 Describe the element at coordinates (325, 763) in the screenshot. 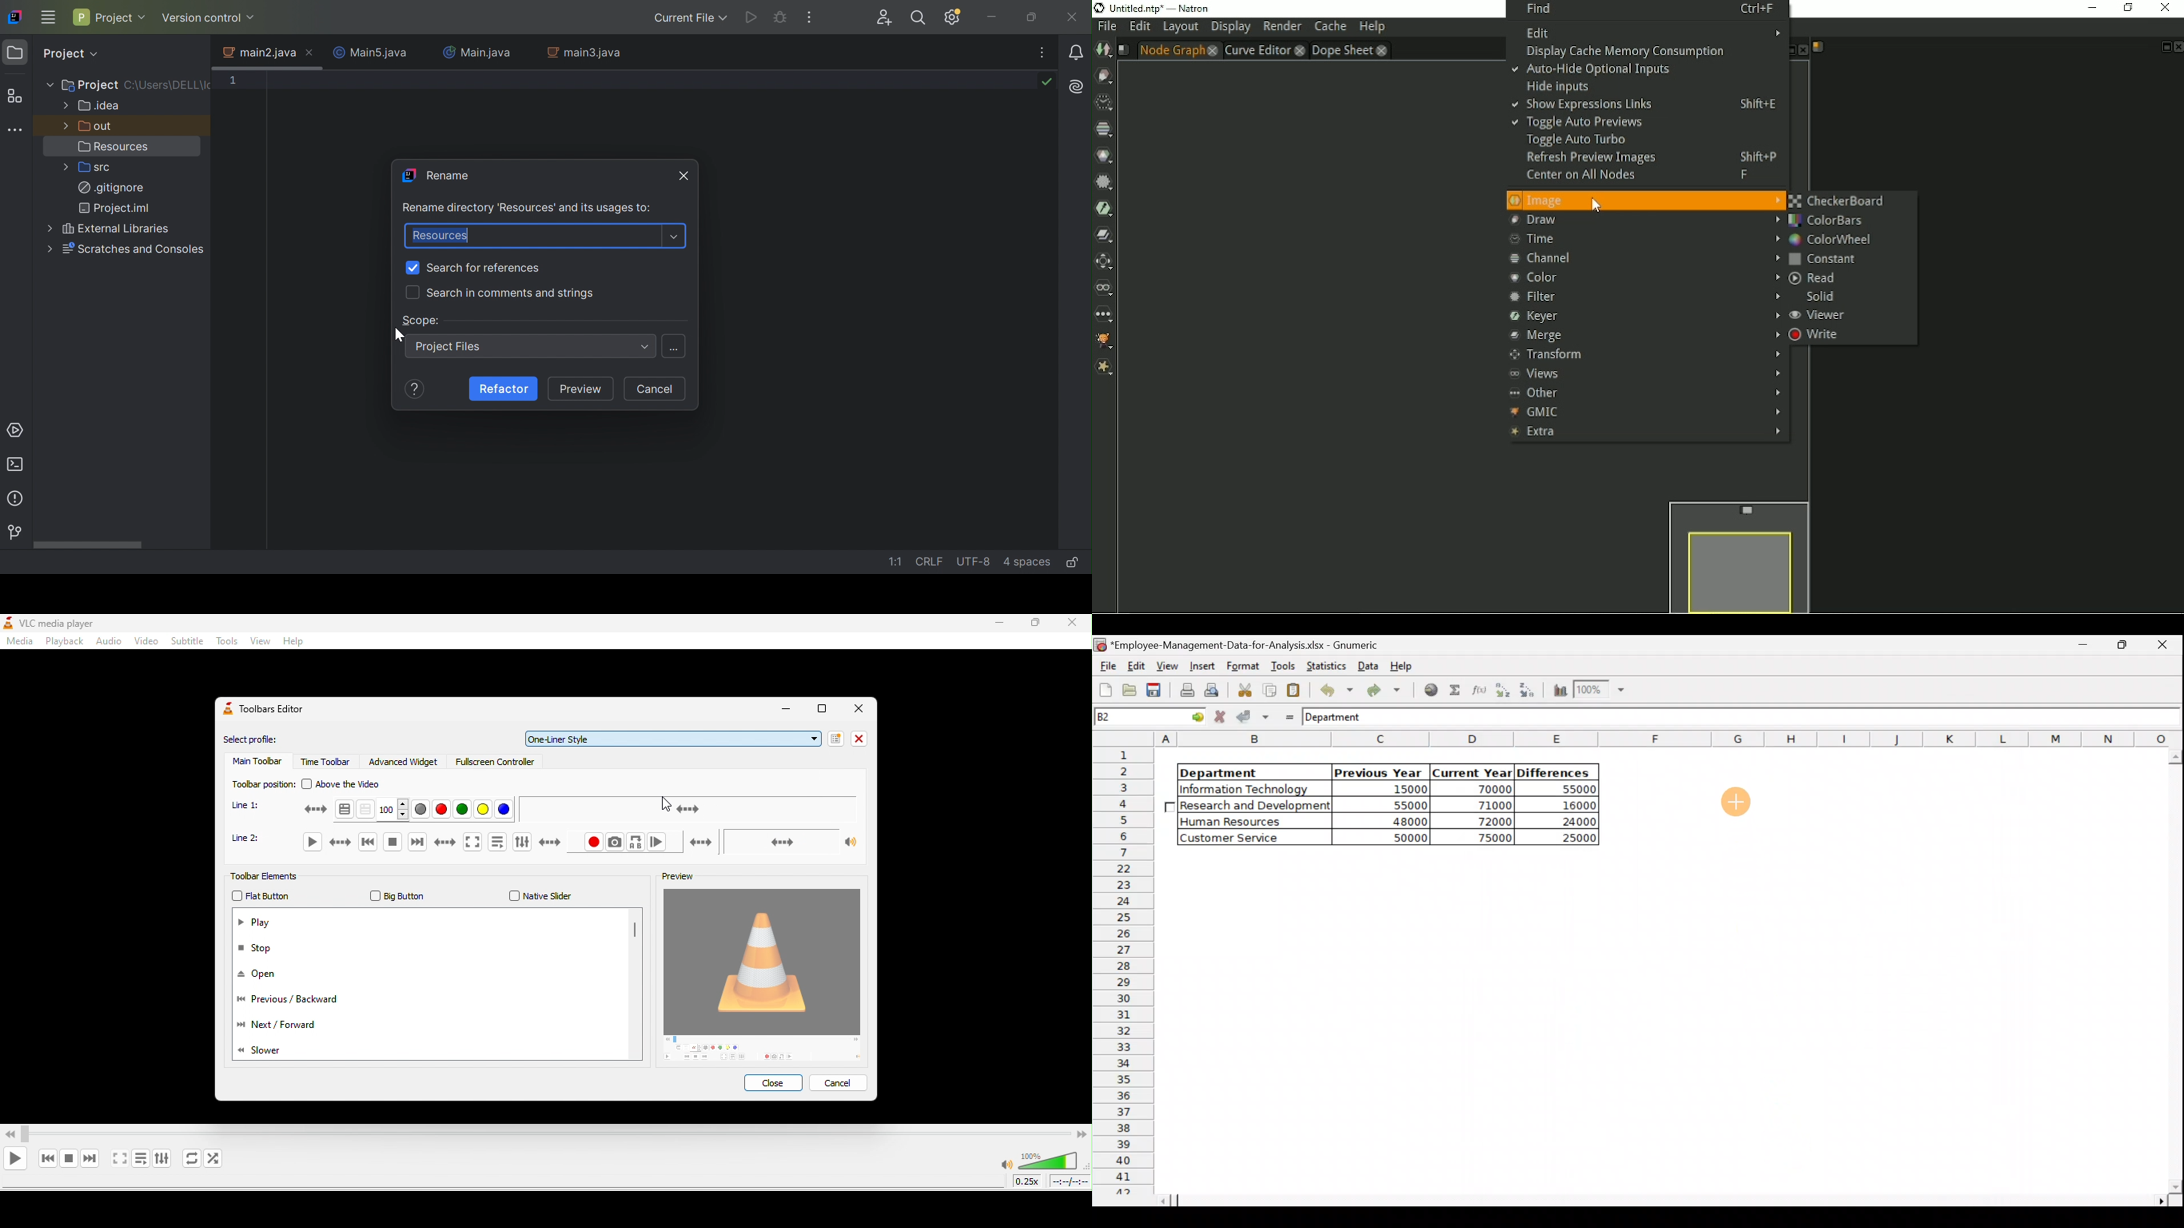

I see `time toolbar` at that location.